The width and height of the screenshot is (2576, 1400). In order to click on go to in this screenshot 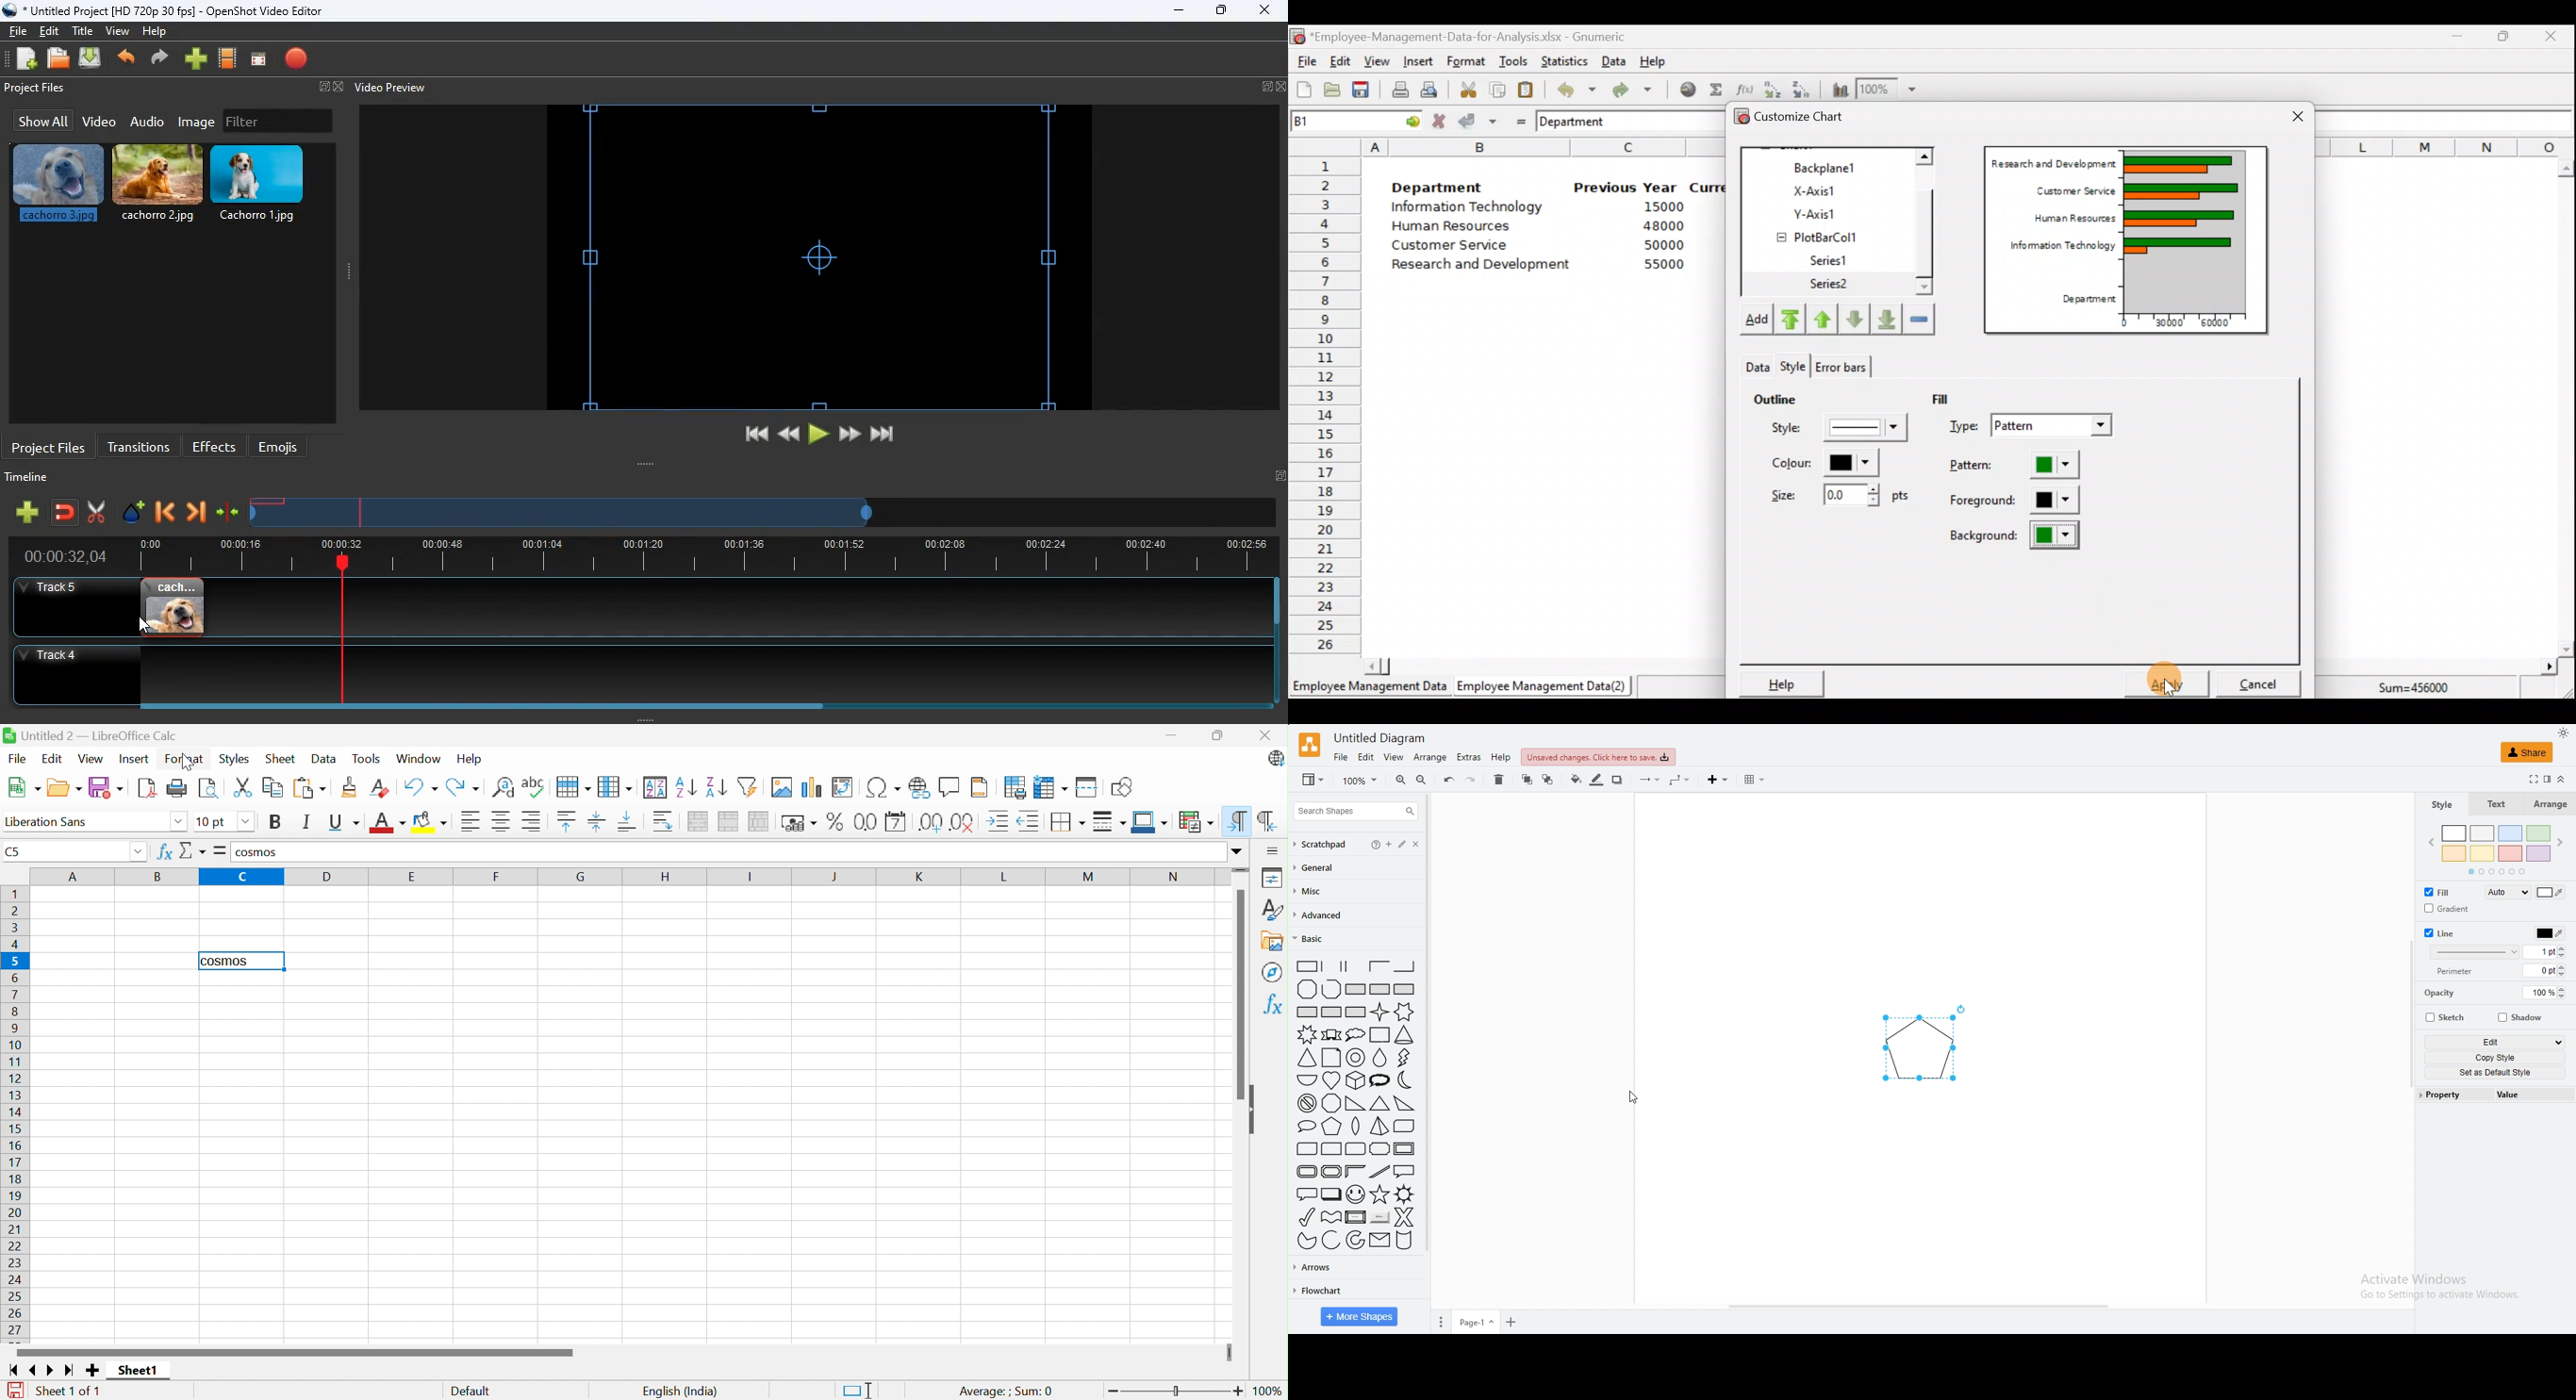, I will do `click(1407, 119)`.